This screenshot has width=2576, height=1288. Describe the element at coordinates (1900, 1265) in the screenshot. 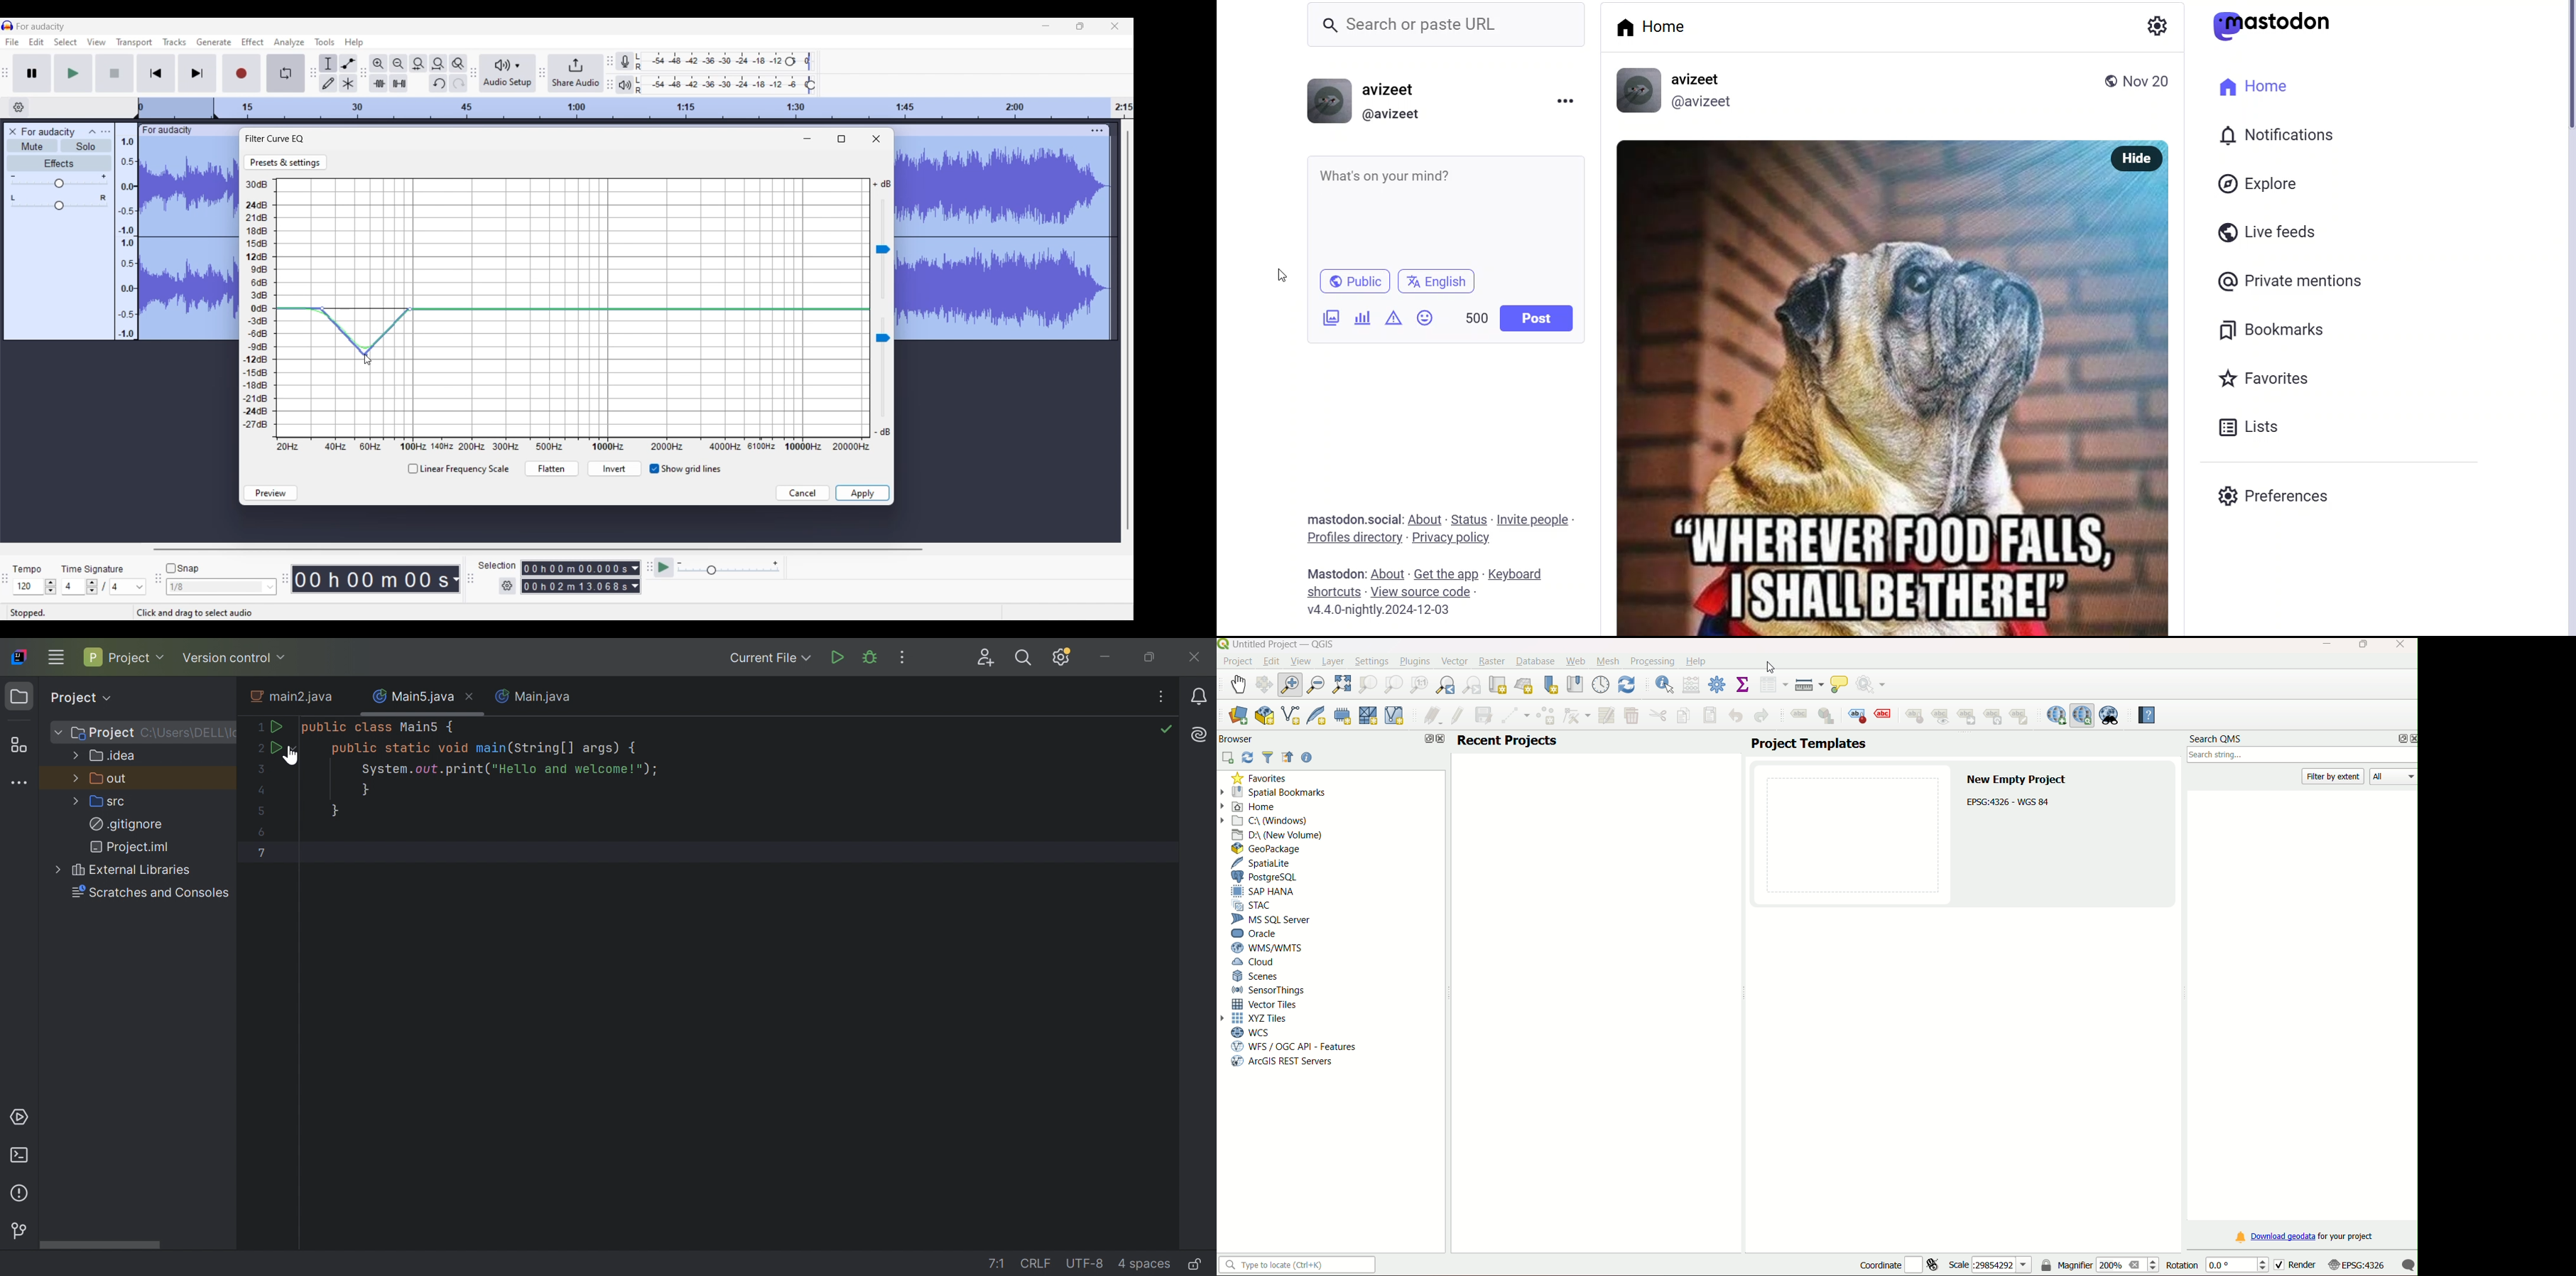

I see `cordinates` at that location.